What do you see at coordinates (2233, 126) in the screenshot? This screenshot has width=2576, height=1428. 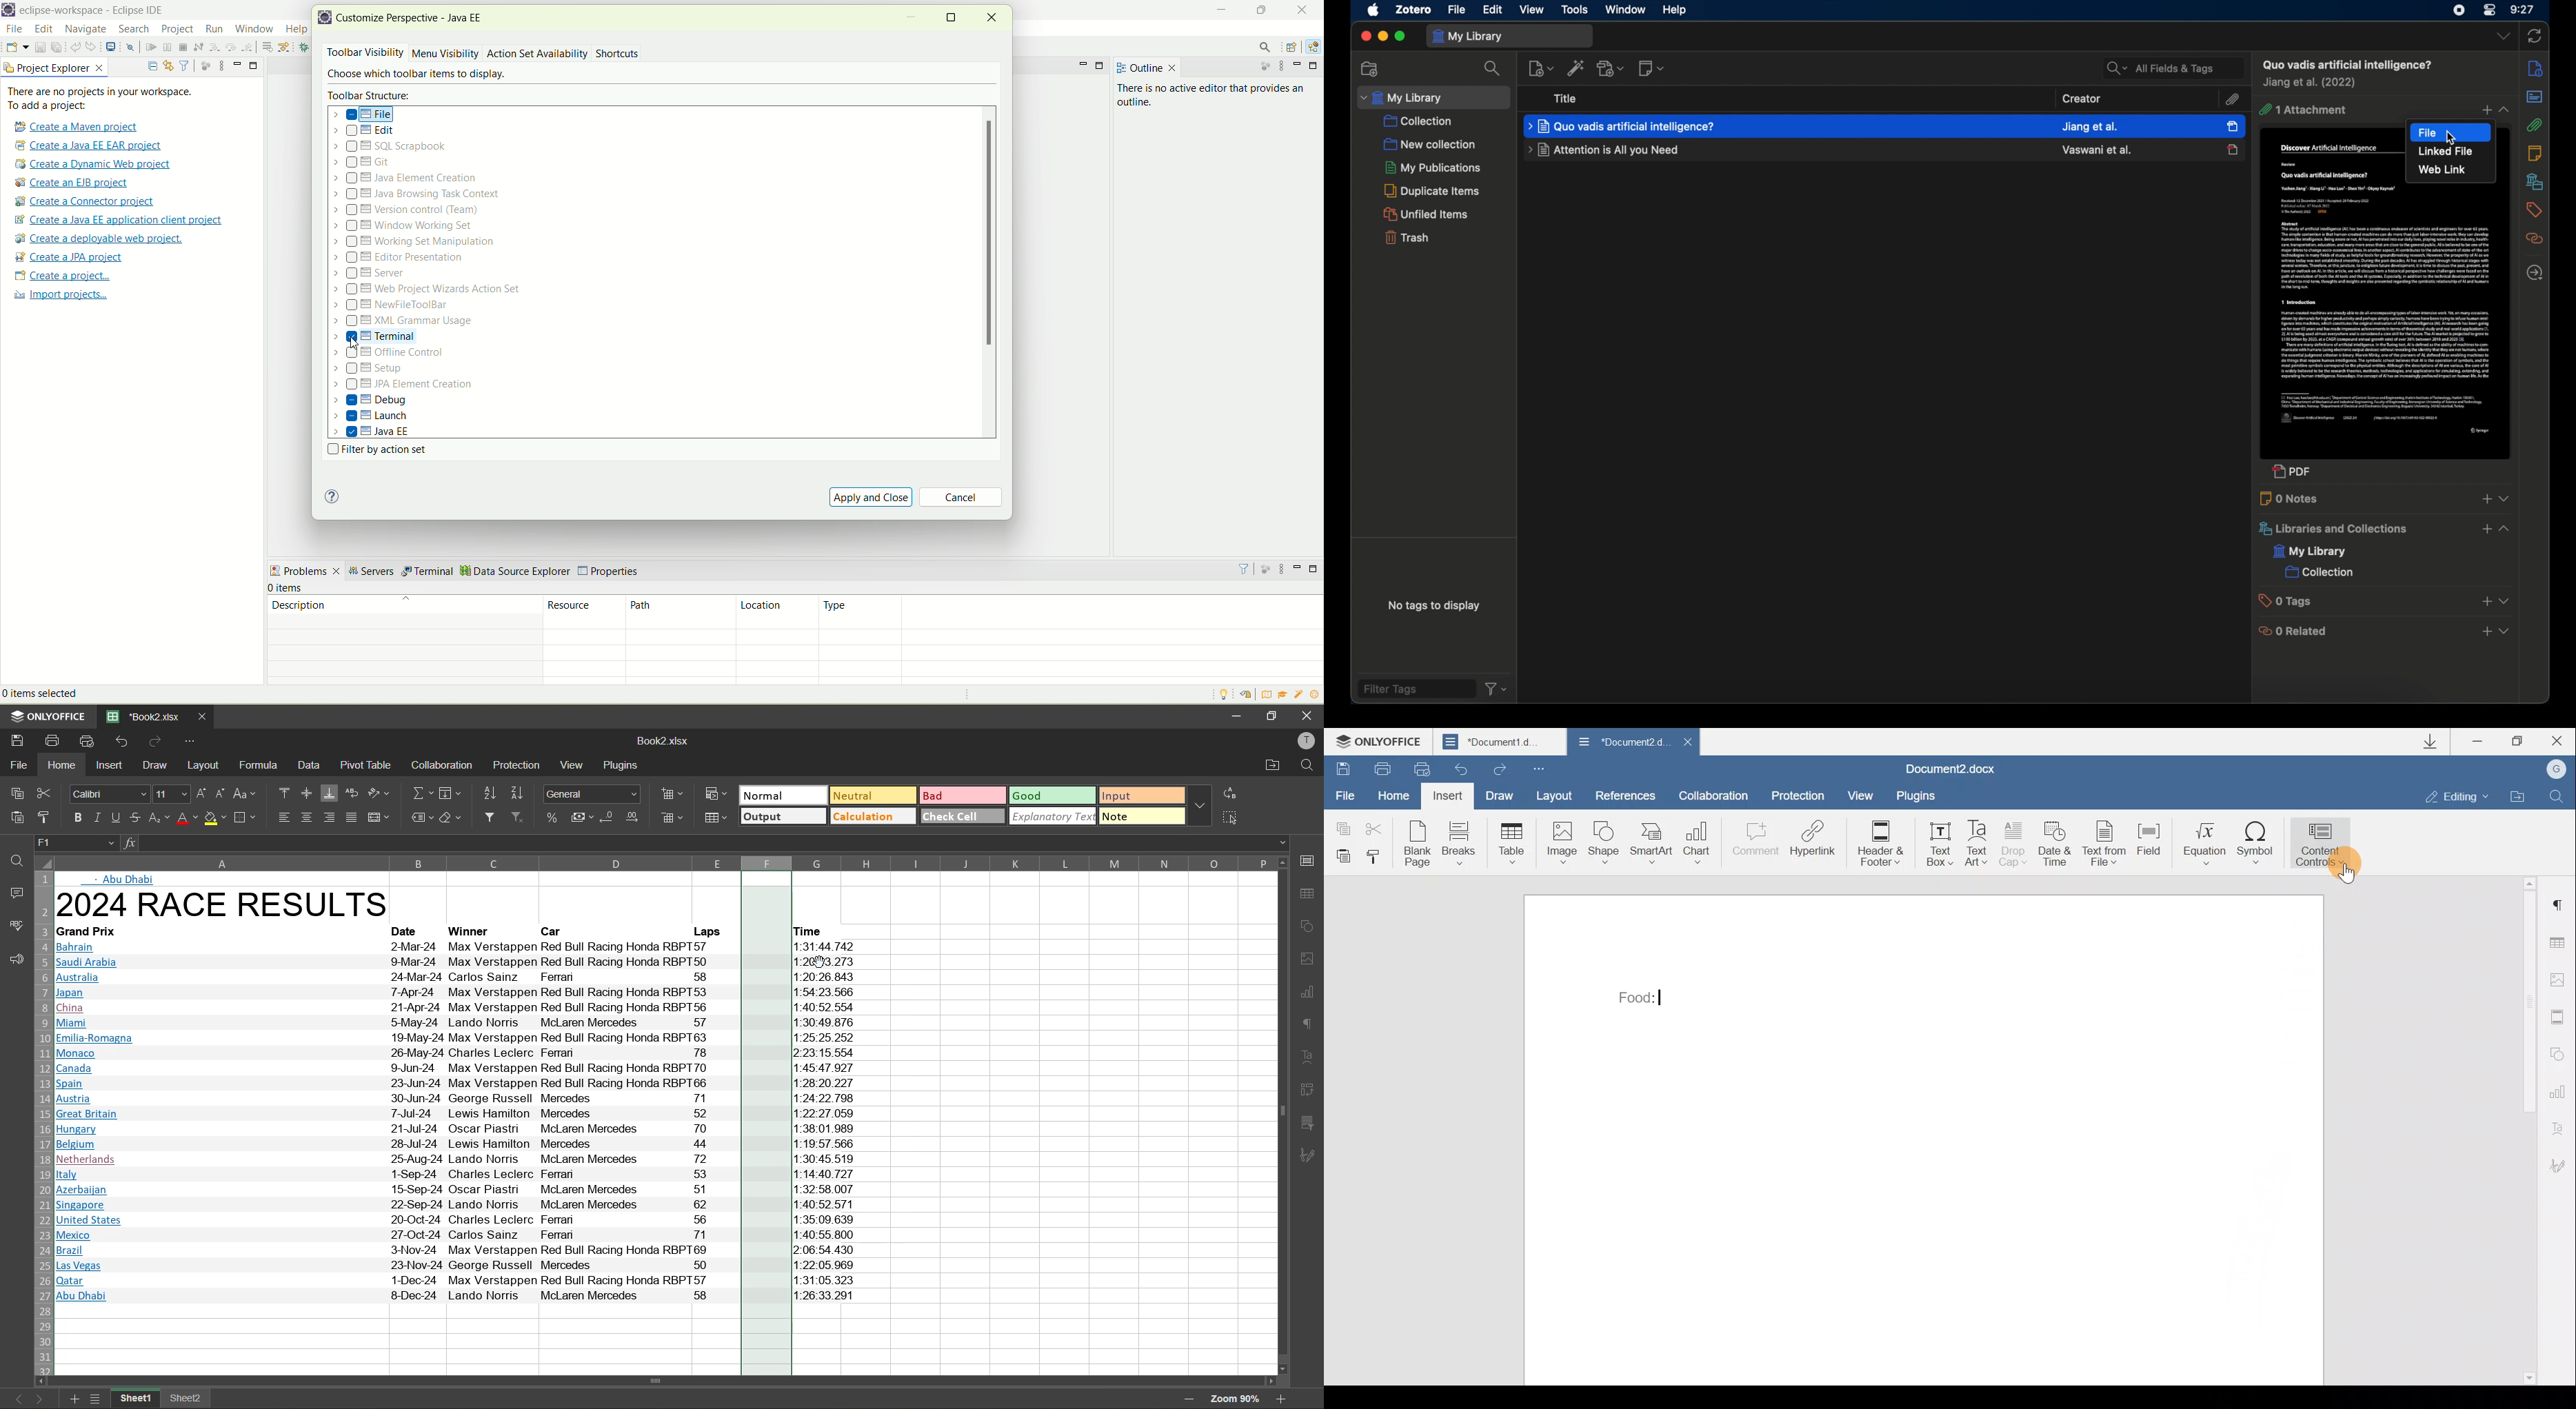 I see `selected icon` at bounding box center [2233, 126].